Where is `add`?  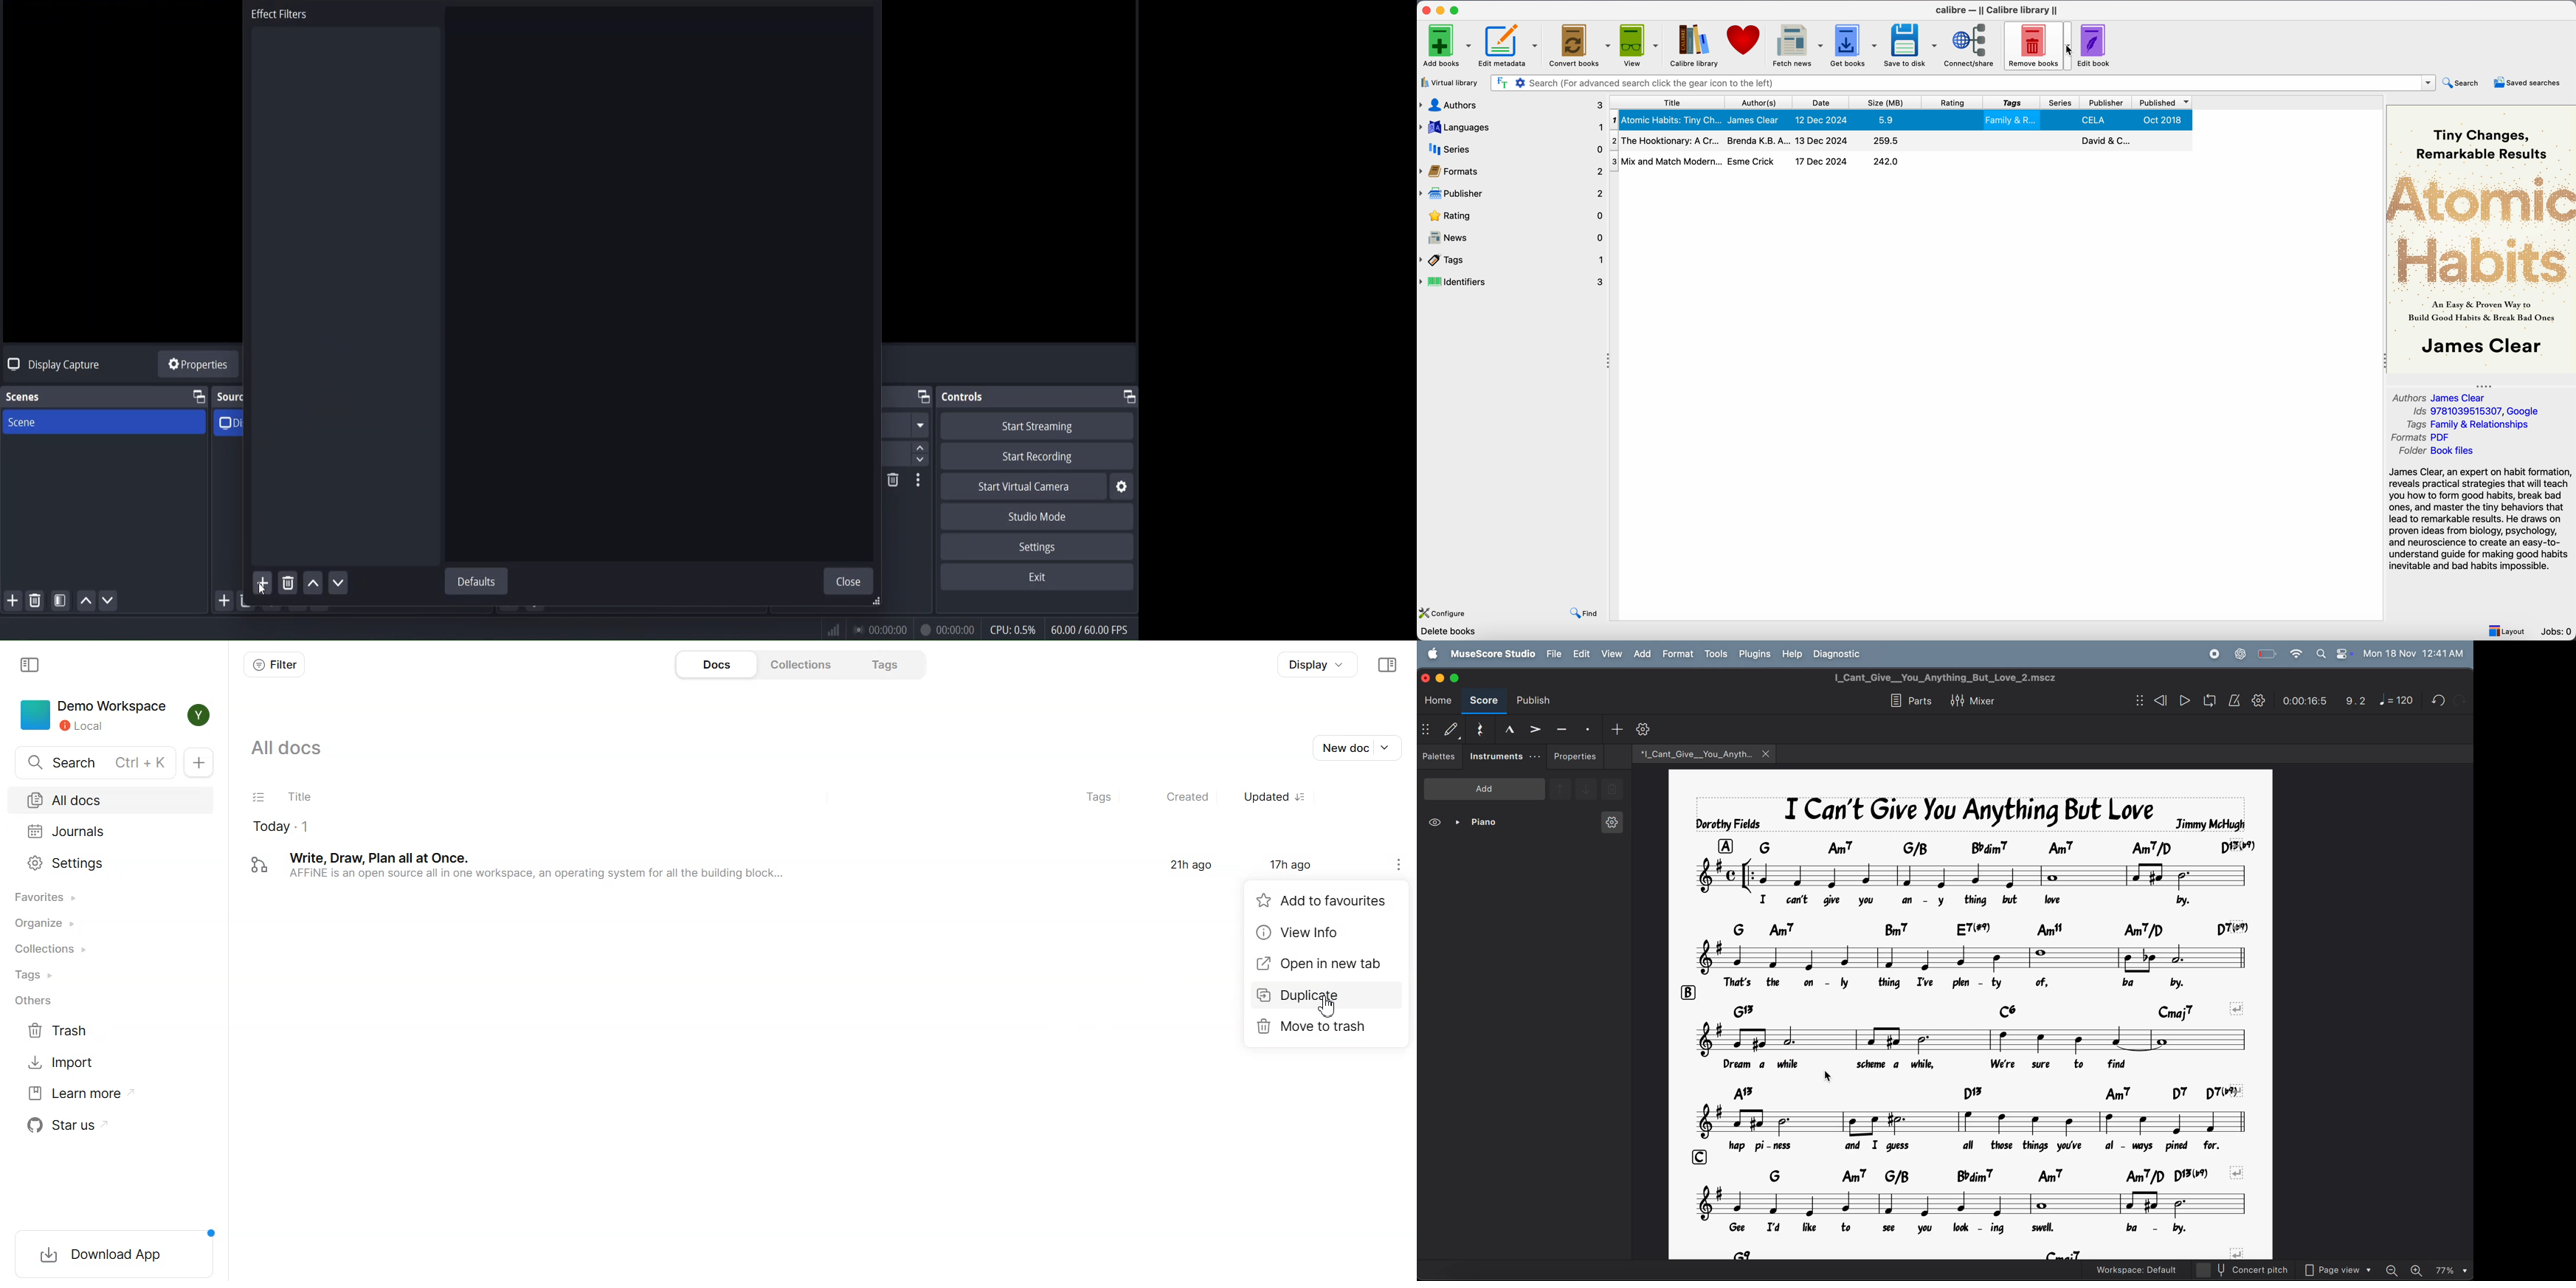
add is located at coordinates (1482, 789).